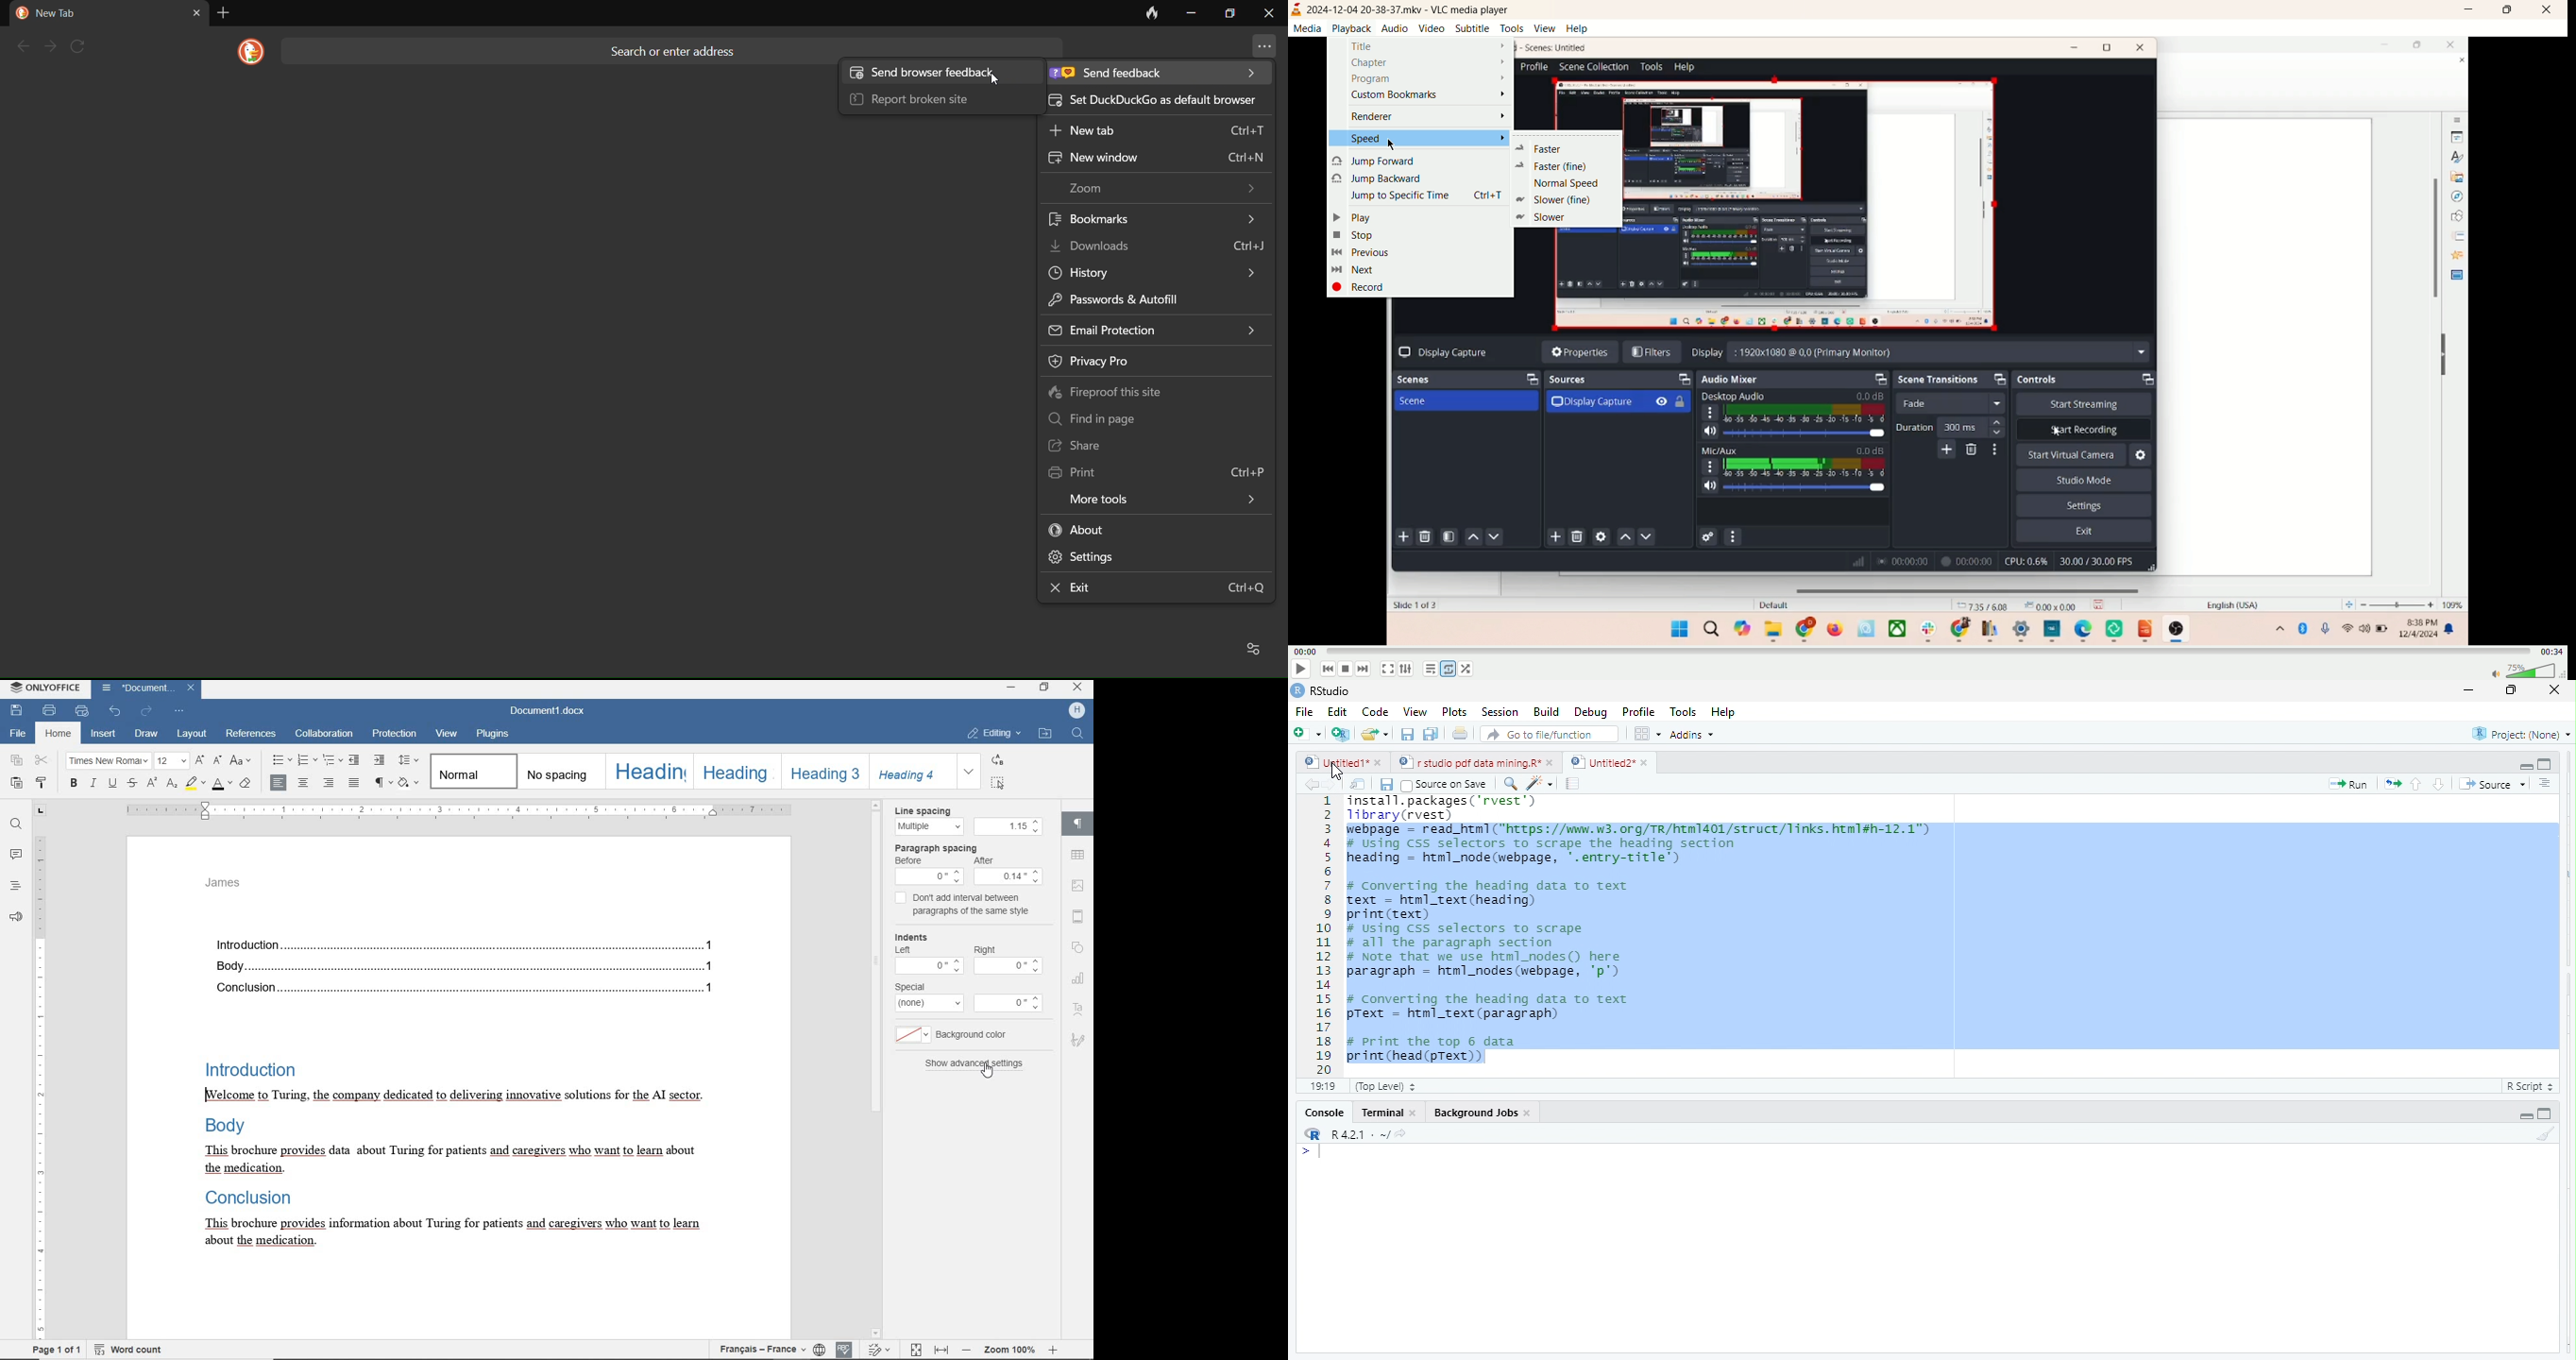 The image size is (2576, 1372). What do you see at coordinates (1159, 246) in the screenshot?
I see `download` at bounding box center [1159, 246].